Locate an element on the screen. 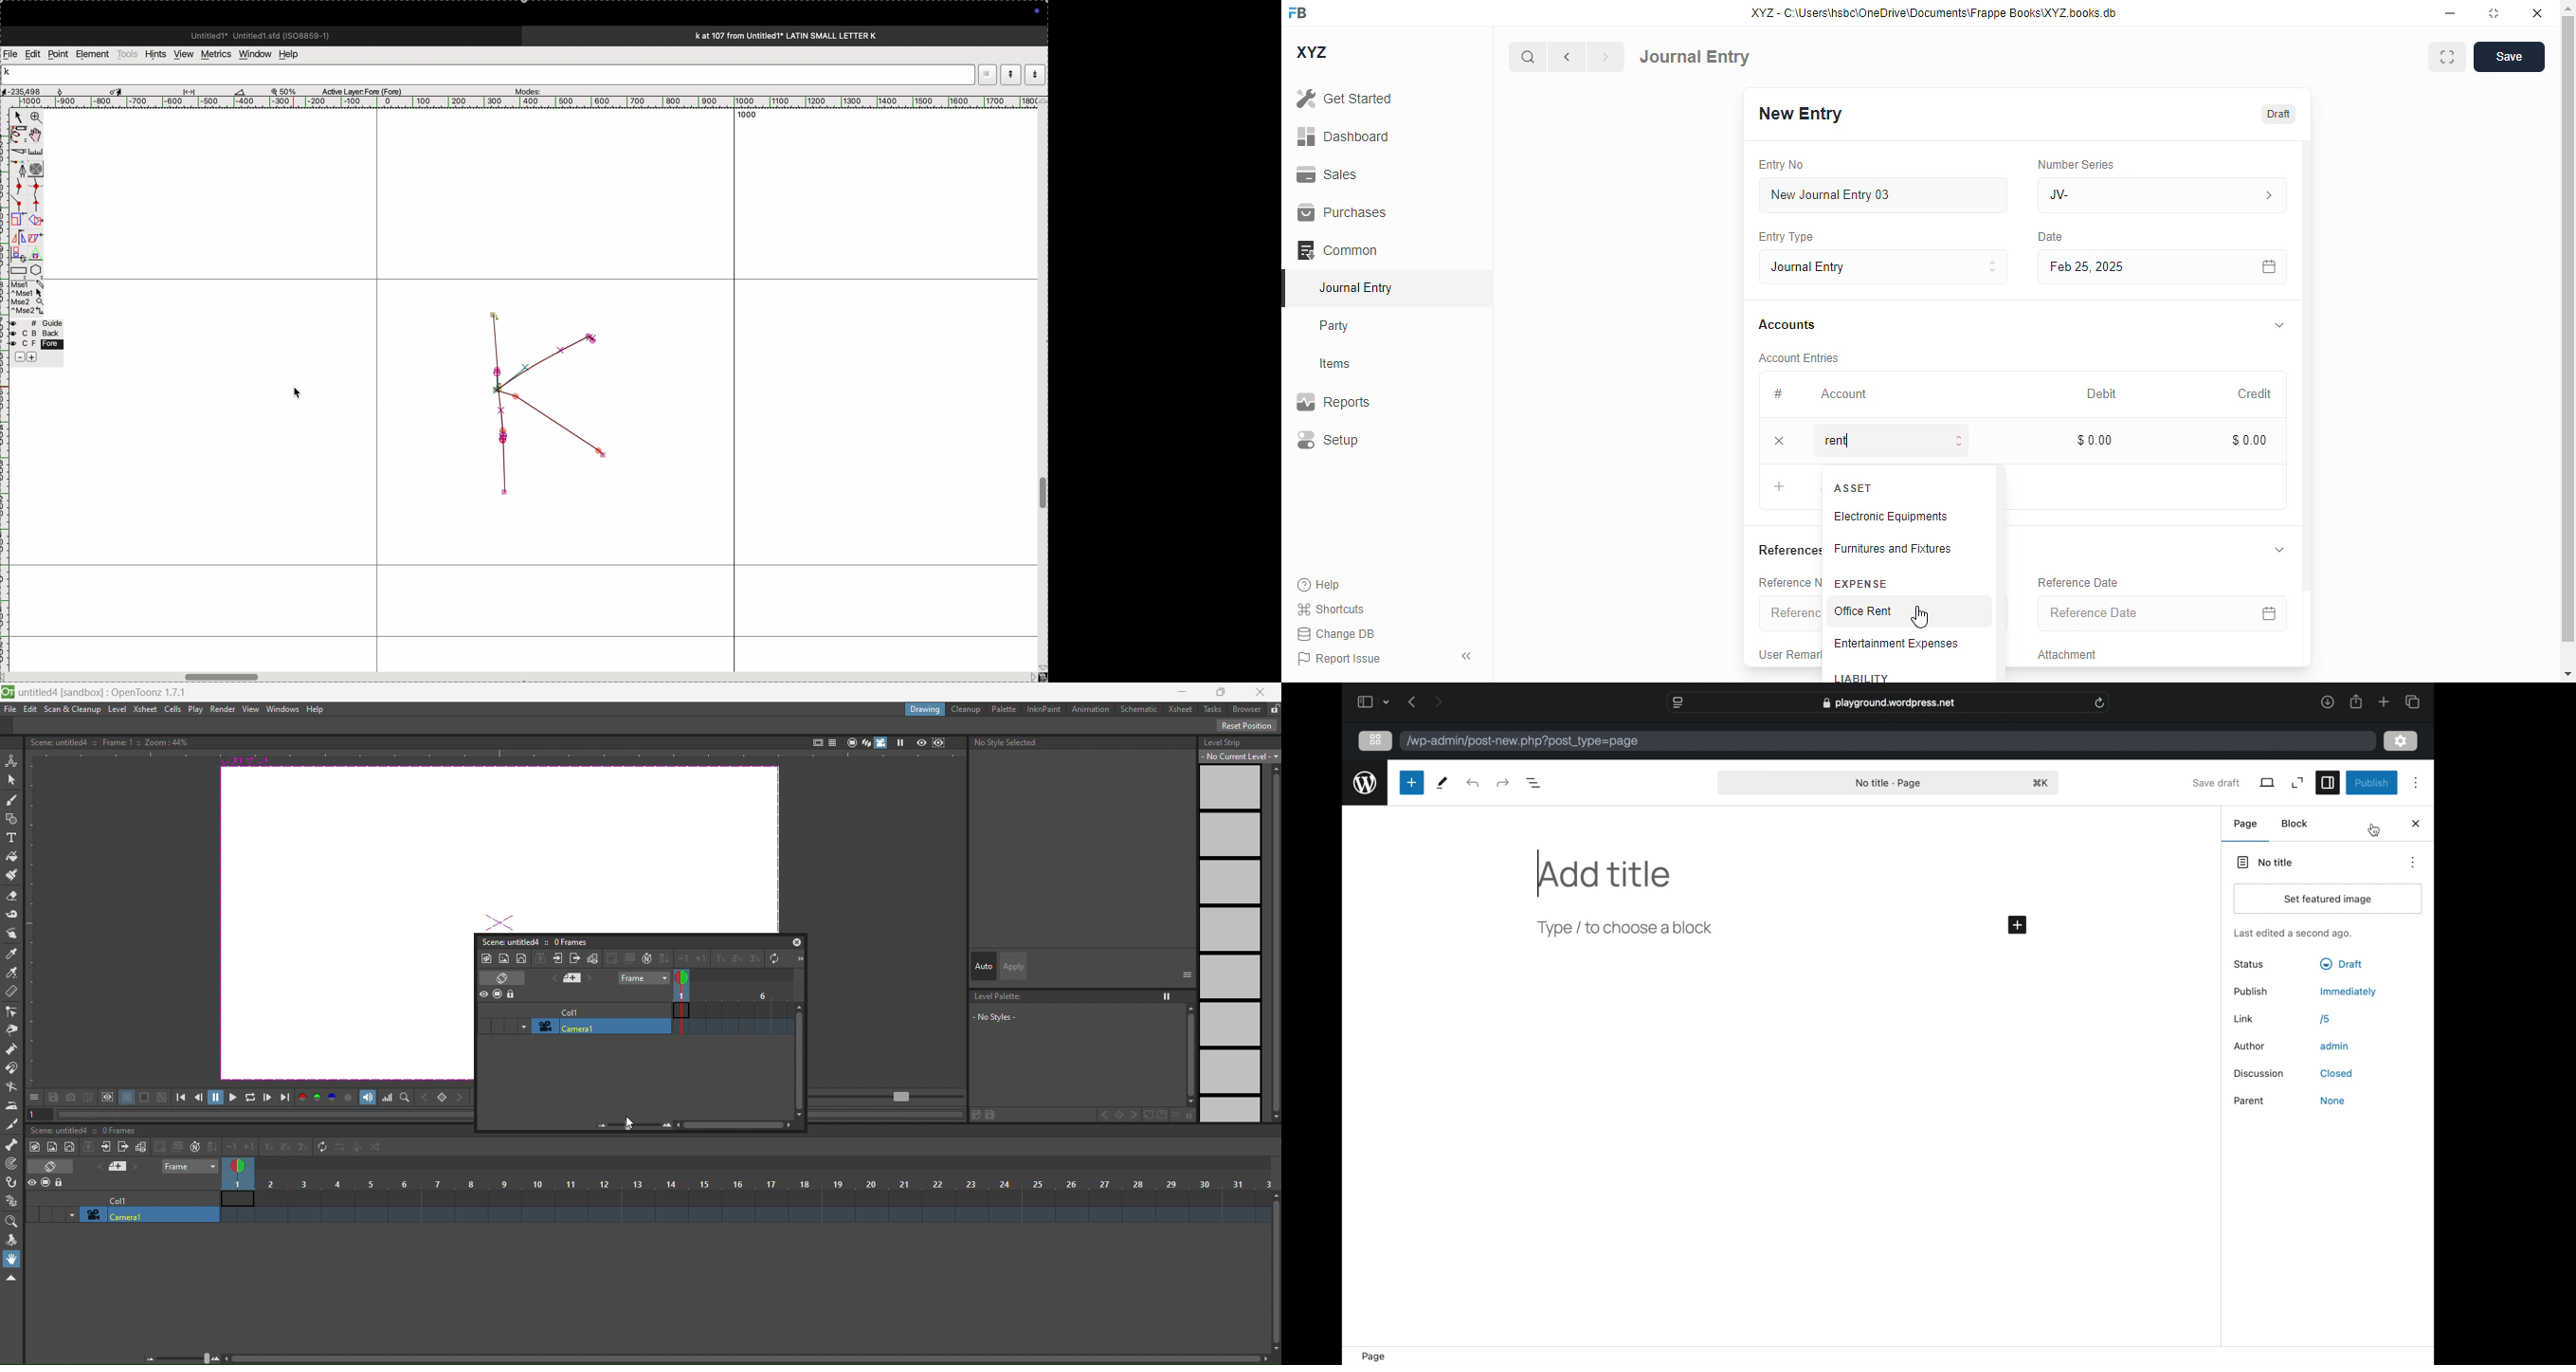 This screenshot has height=1372, width=2576. new raster level is located at coordinates (503, 957).